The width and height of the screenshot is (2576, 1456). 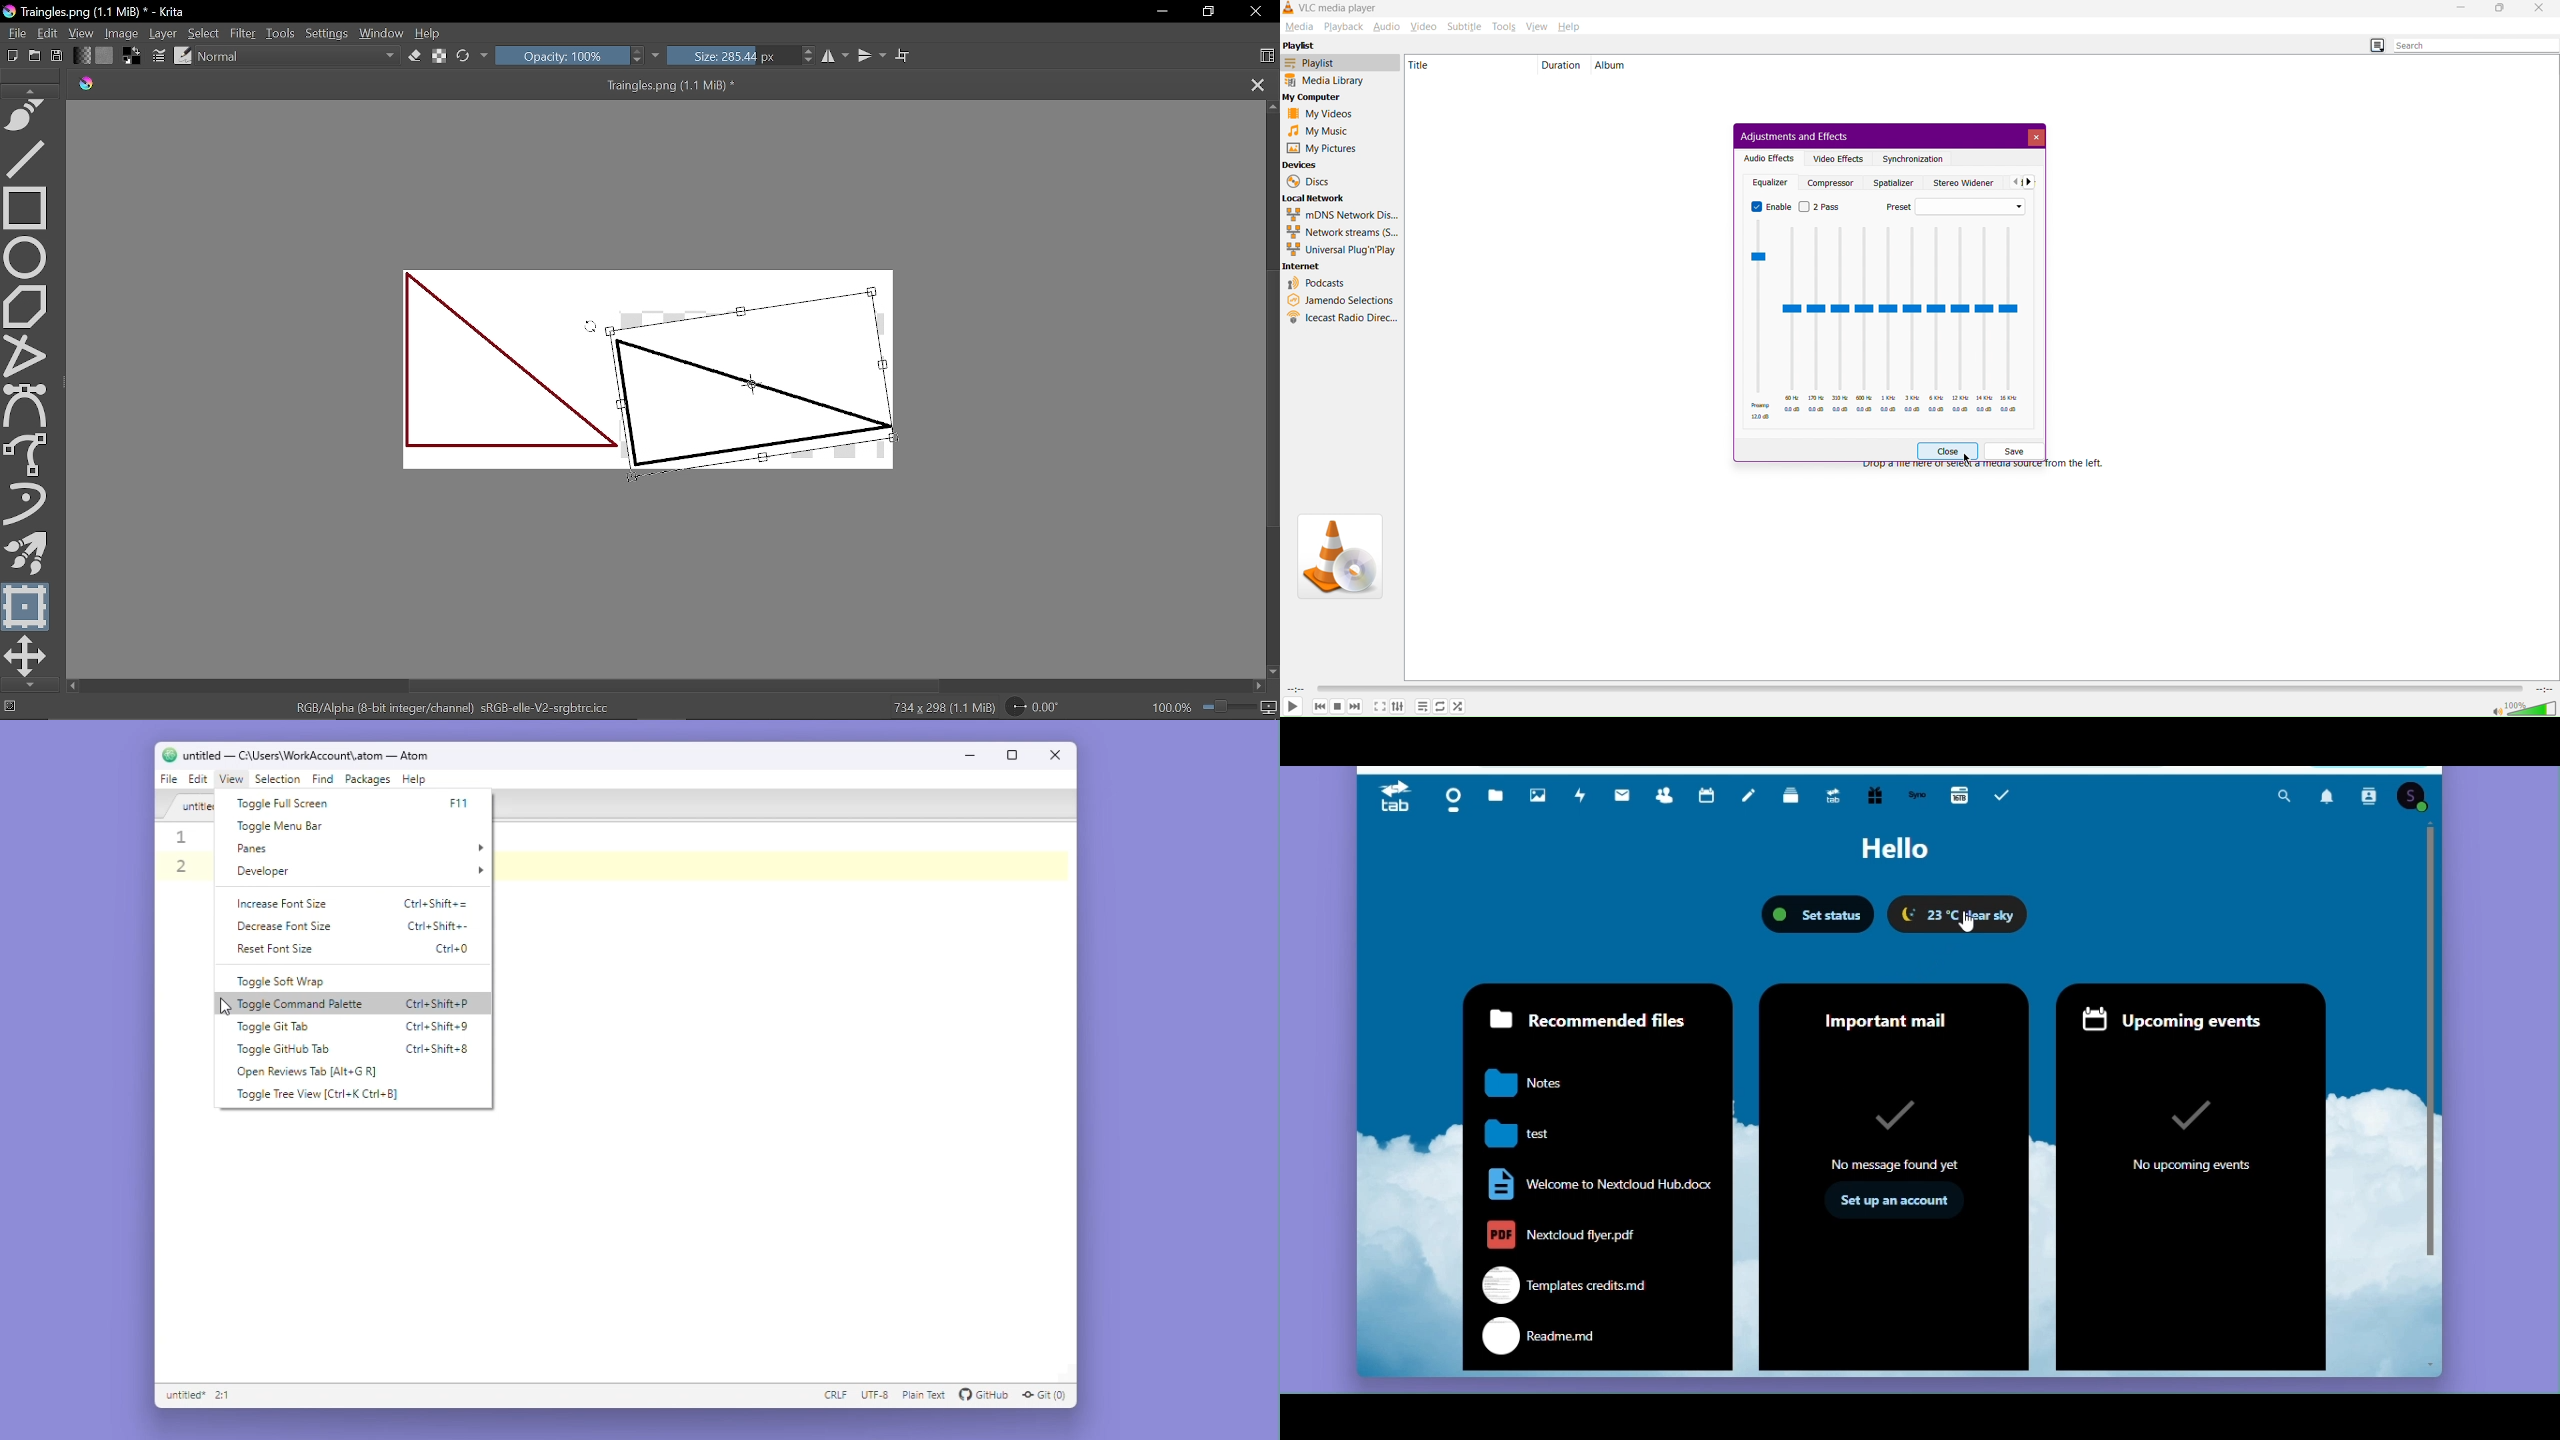 I want to click on untitled*, so click(x=183, y=1396).